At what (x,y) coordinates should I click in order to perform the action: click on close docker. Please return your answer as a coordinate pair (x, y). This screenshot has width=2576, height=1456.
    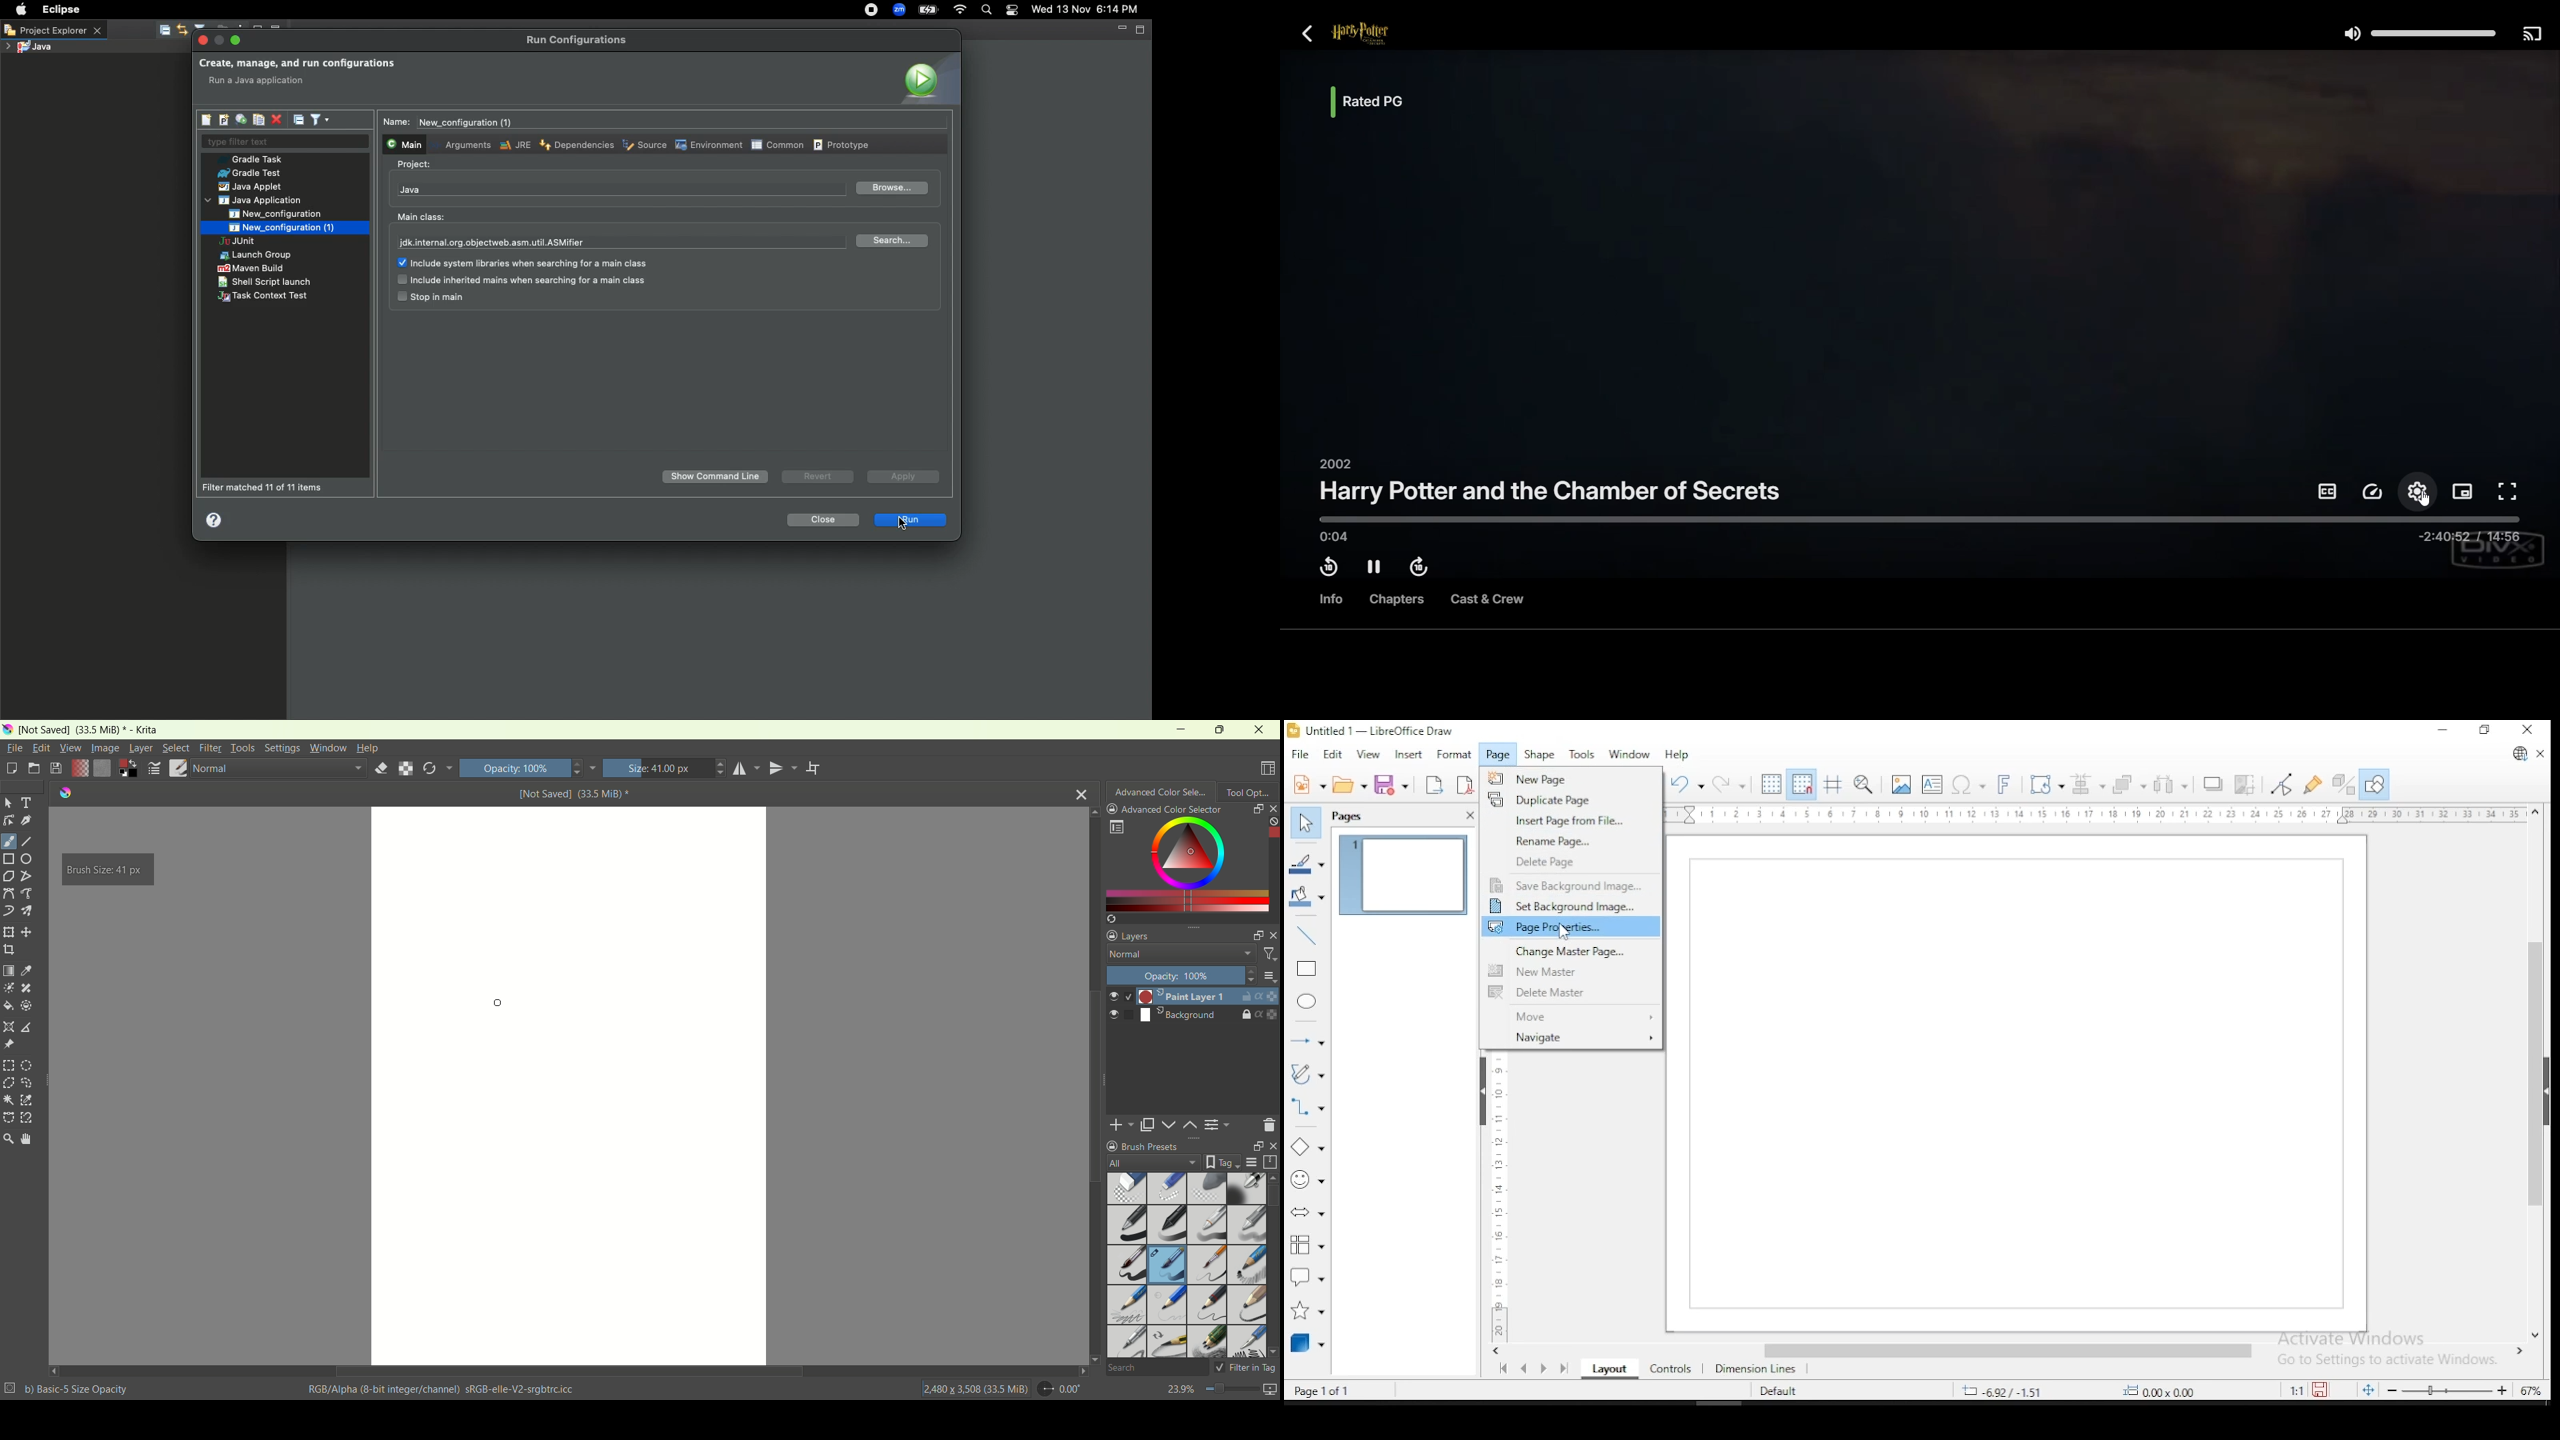
    Looking at the image, I should click on (1272, 935).